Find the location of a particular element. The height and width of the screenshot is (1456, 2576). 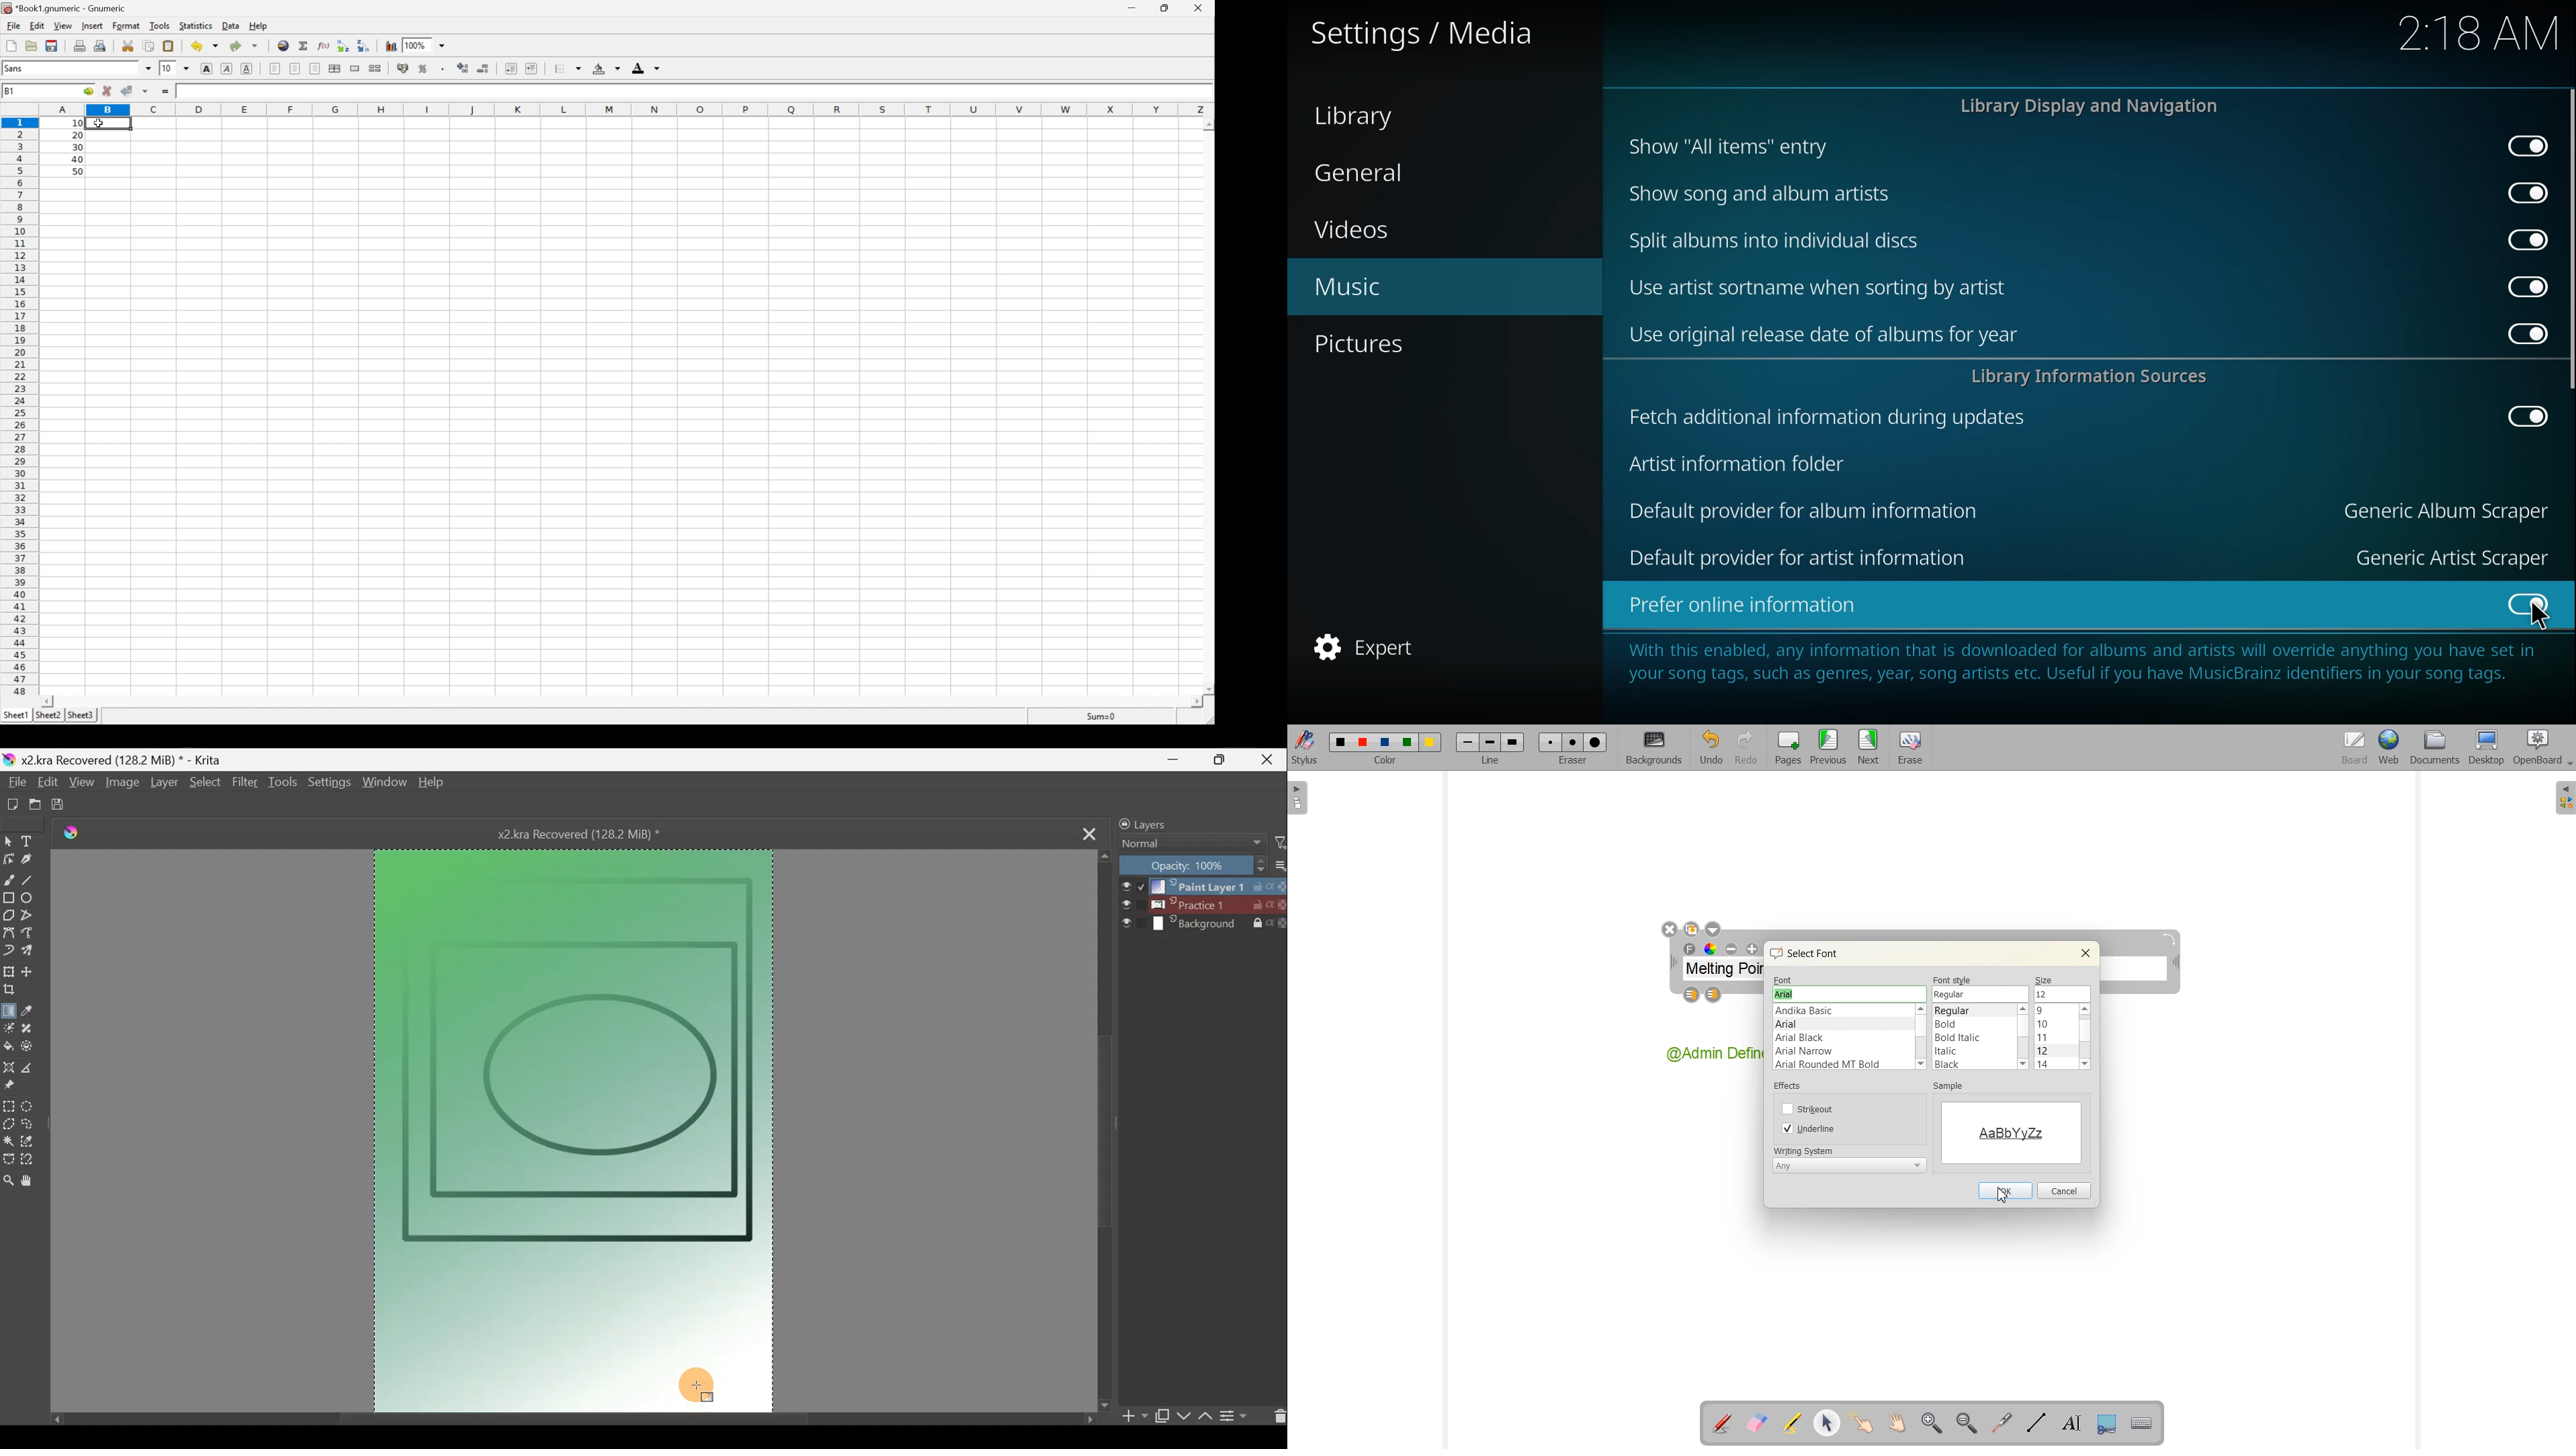

expert is located at coordinates (1365, 647).